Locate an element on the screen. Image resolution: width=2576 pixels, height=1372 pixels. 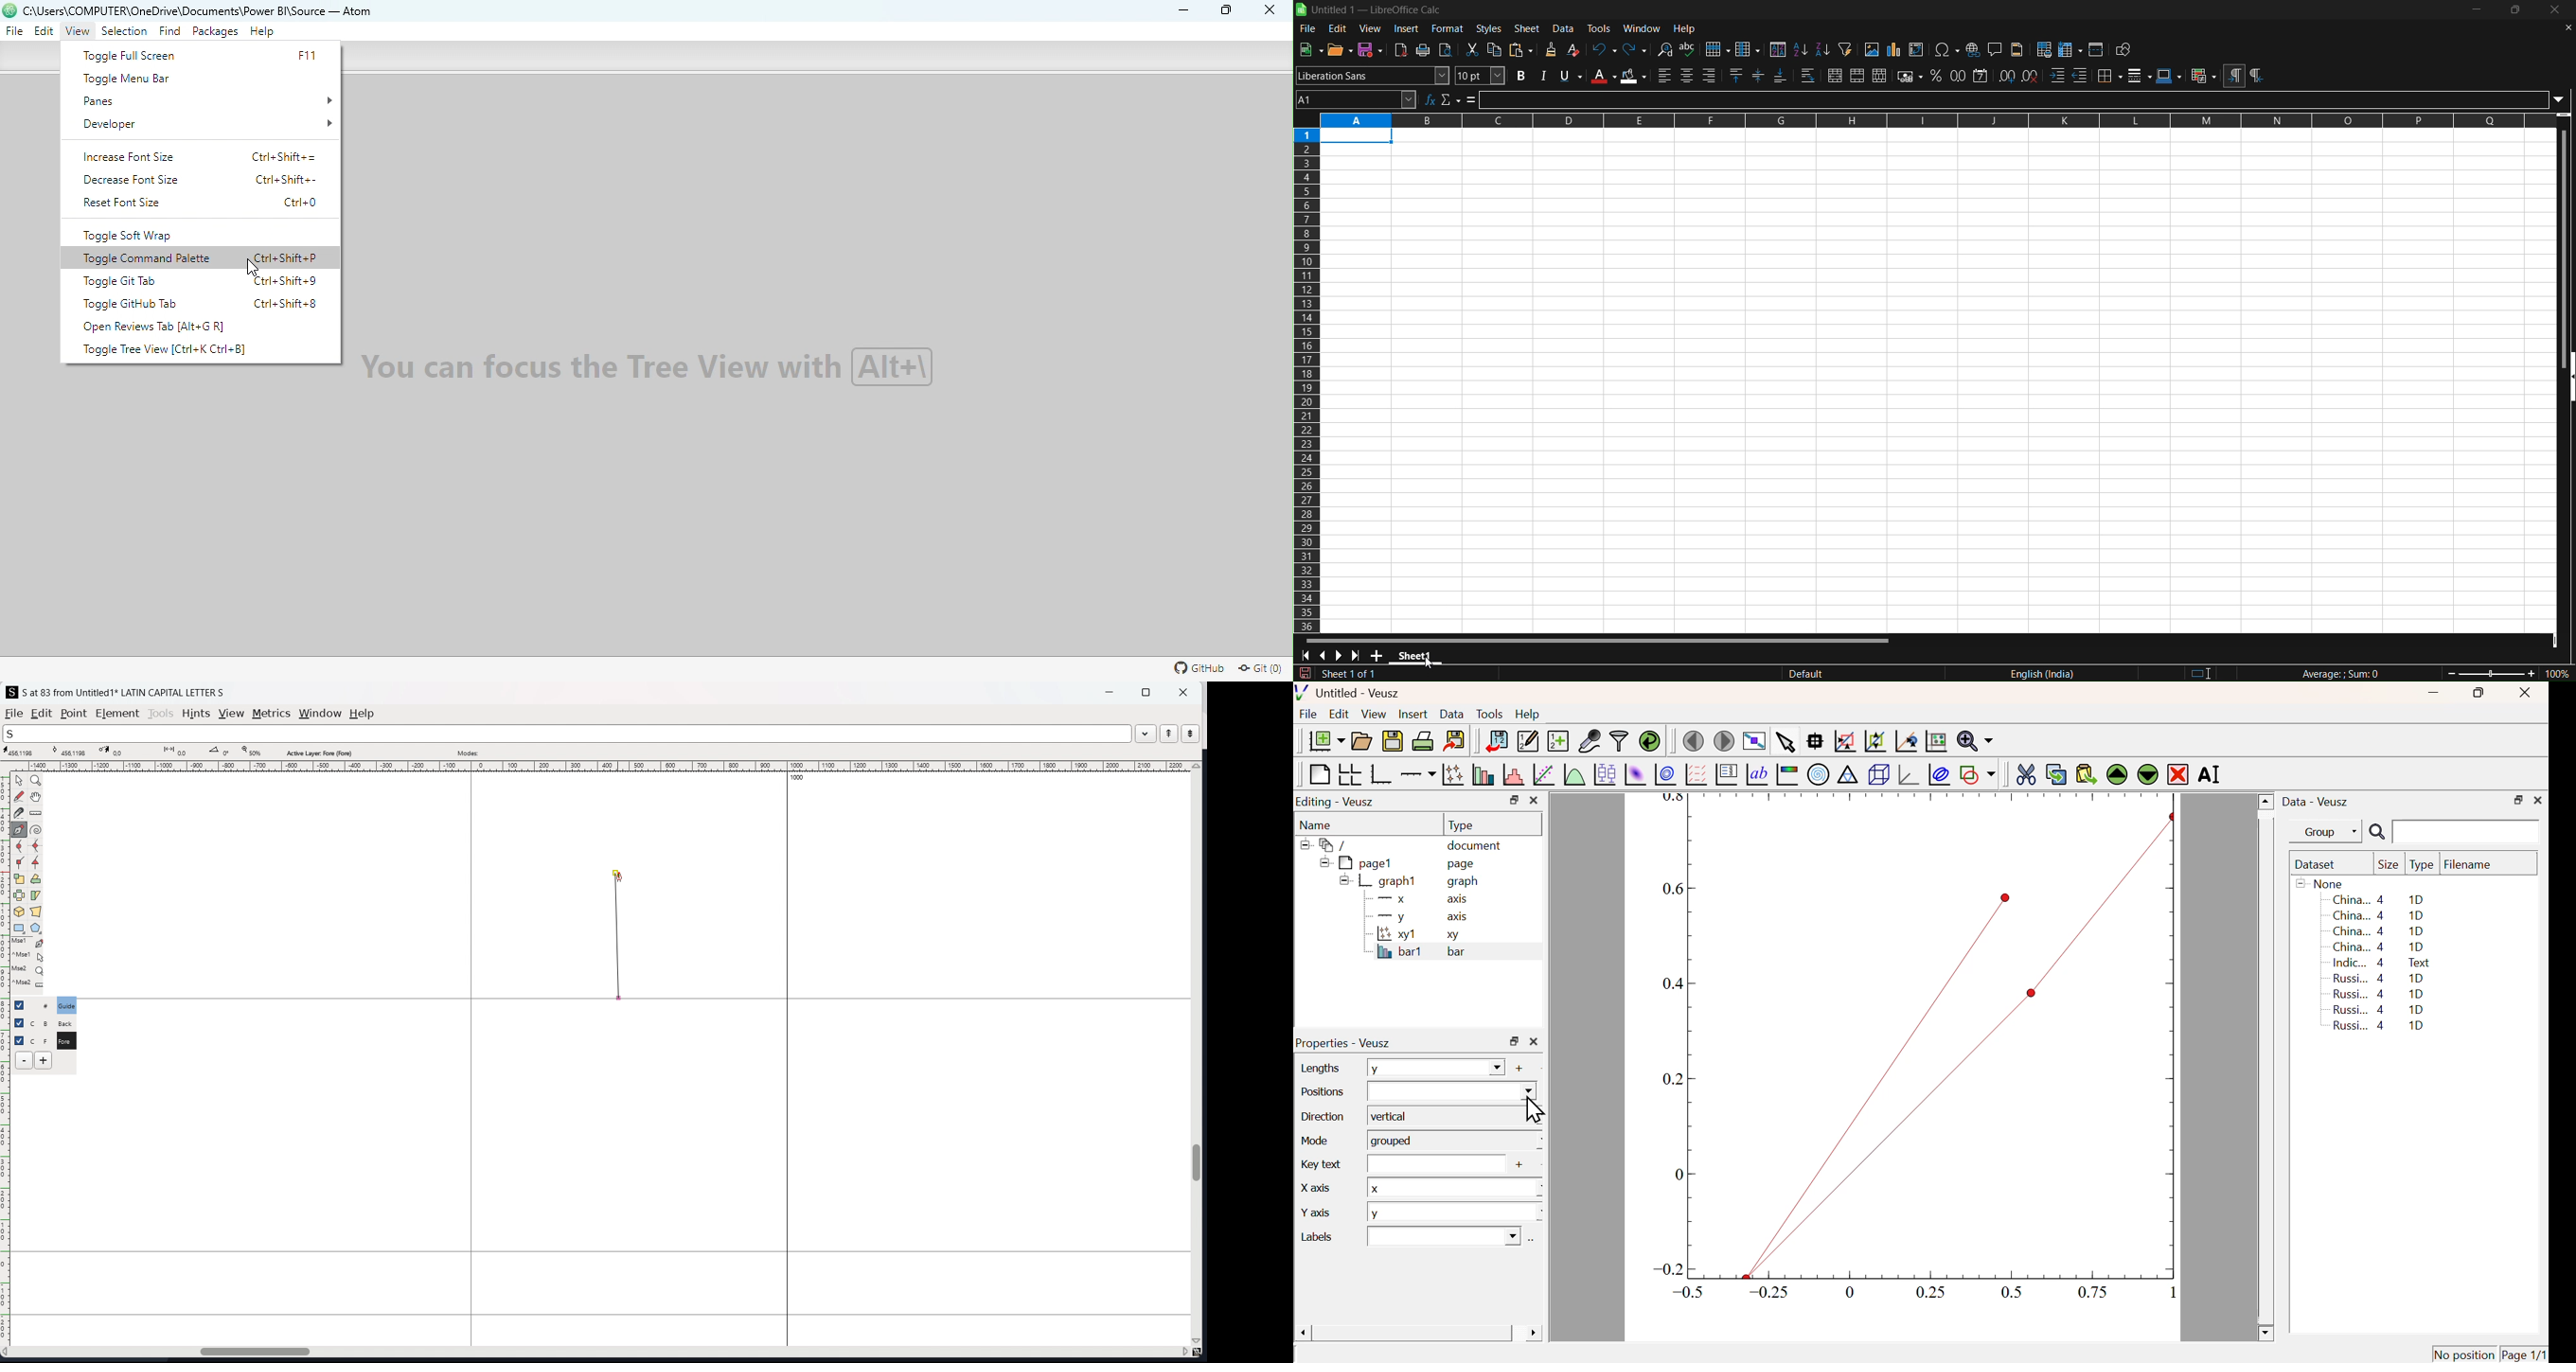
align right is located at coordinates (1712, 76).